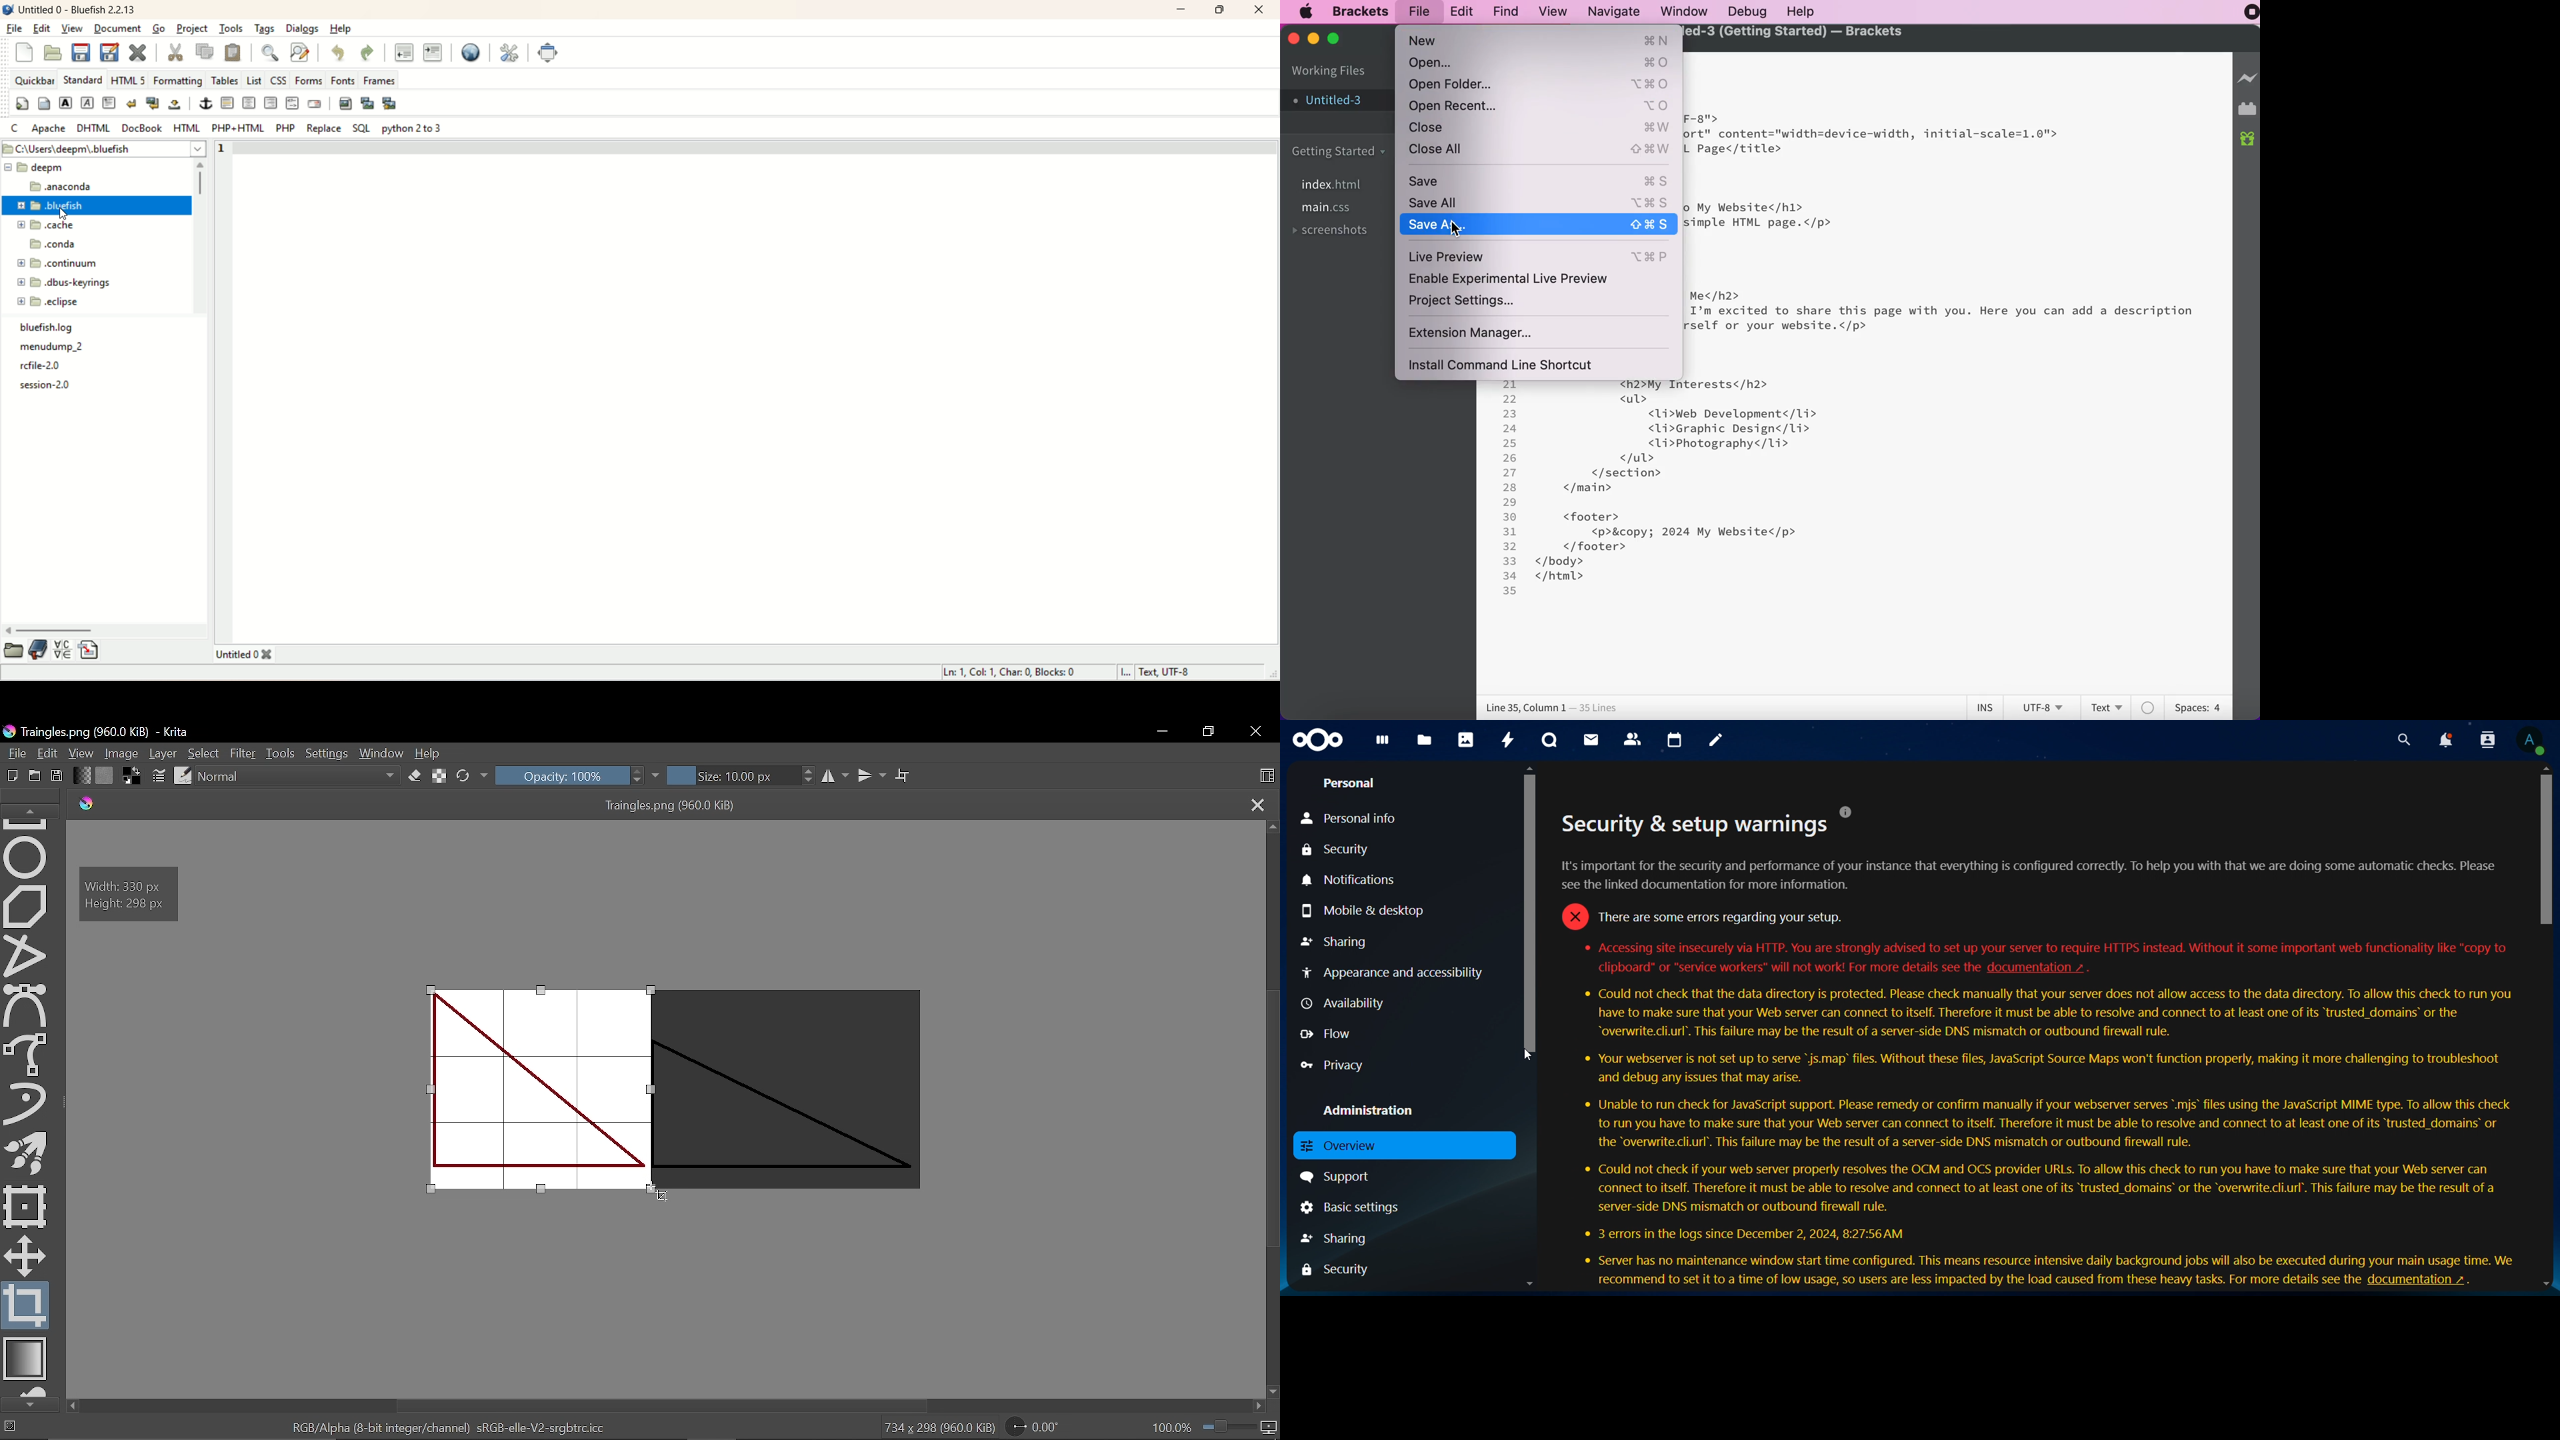 This screenshot has width=2576, height=1456. What do you see at coordinates (1351, 1207) in the screenshot?
I see `basic settings` at bounding box center [1351, 1207].